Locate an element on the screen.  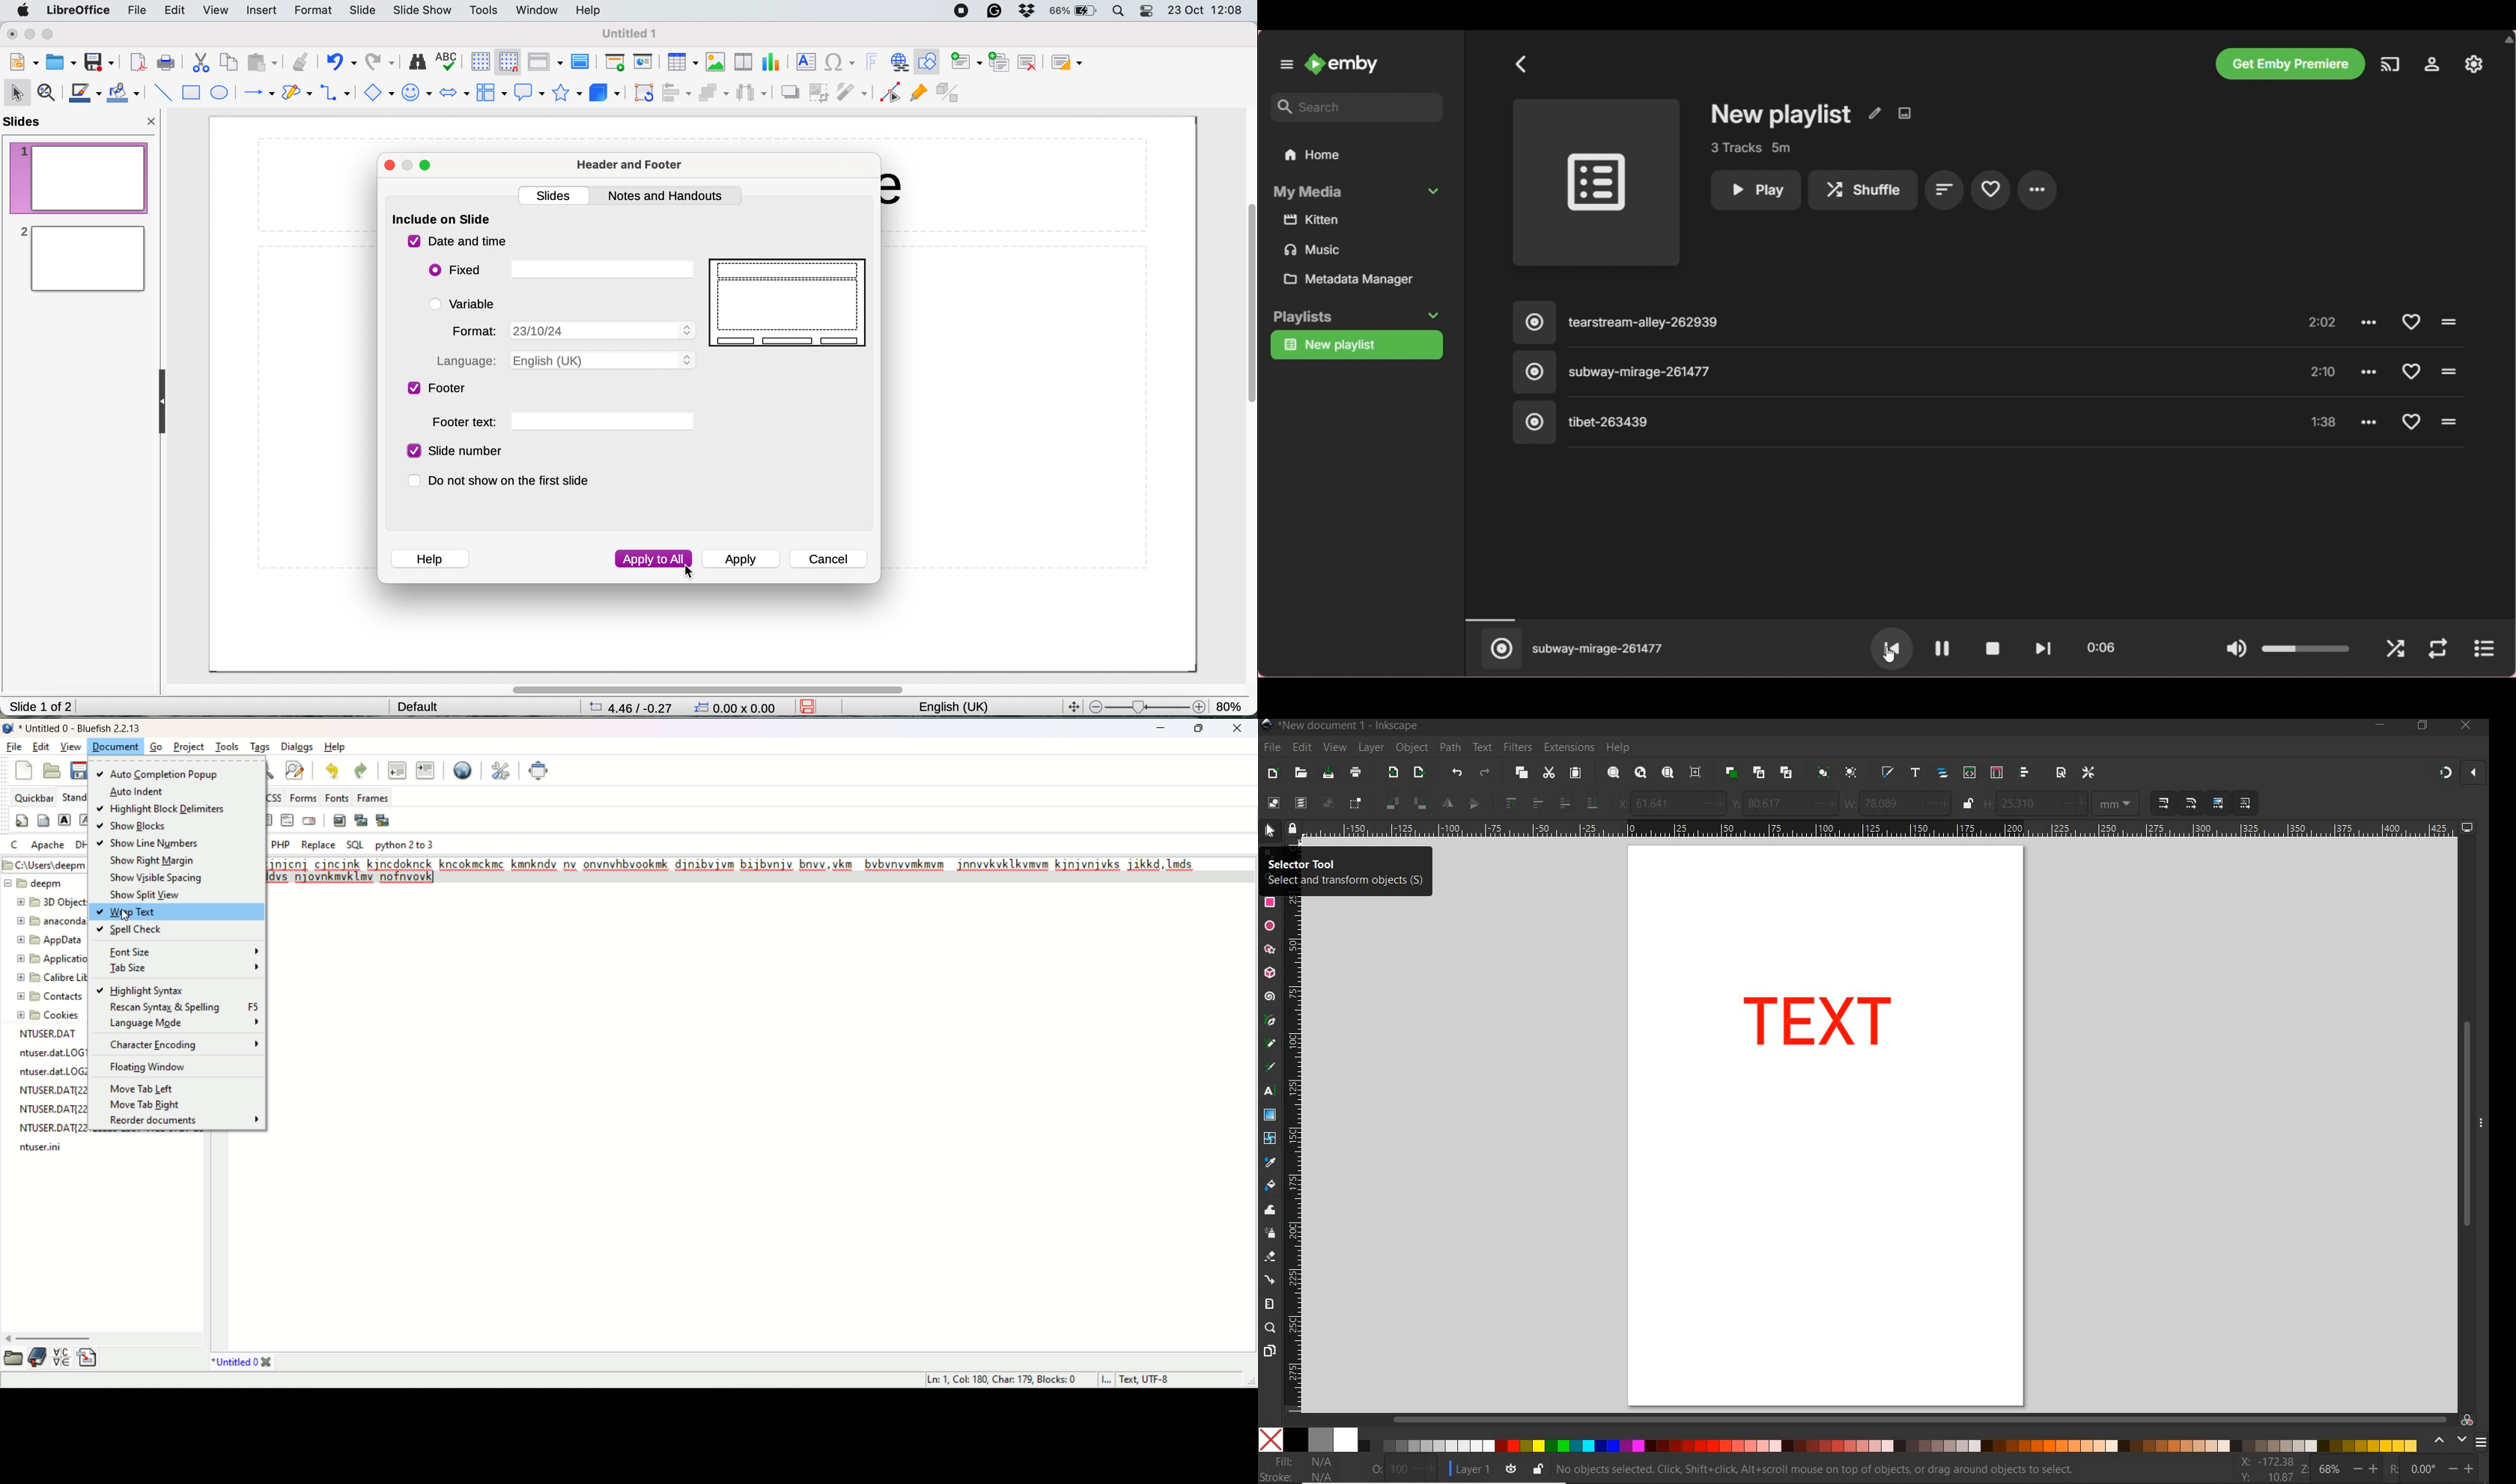
open xml editor is located at coordinates (1968, 773).